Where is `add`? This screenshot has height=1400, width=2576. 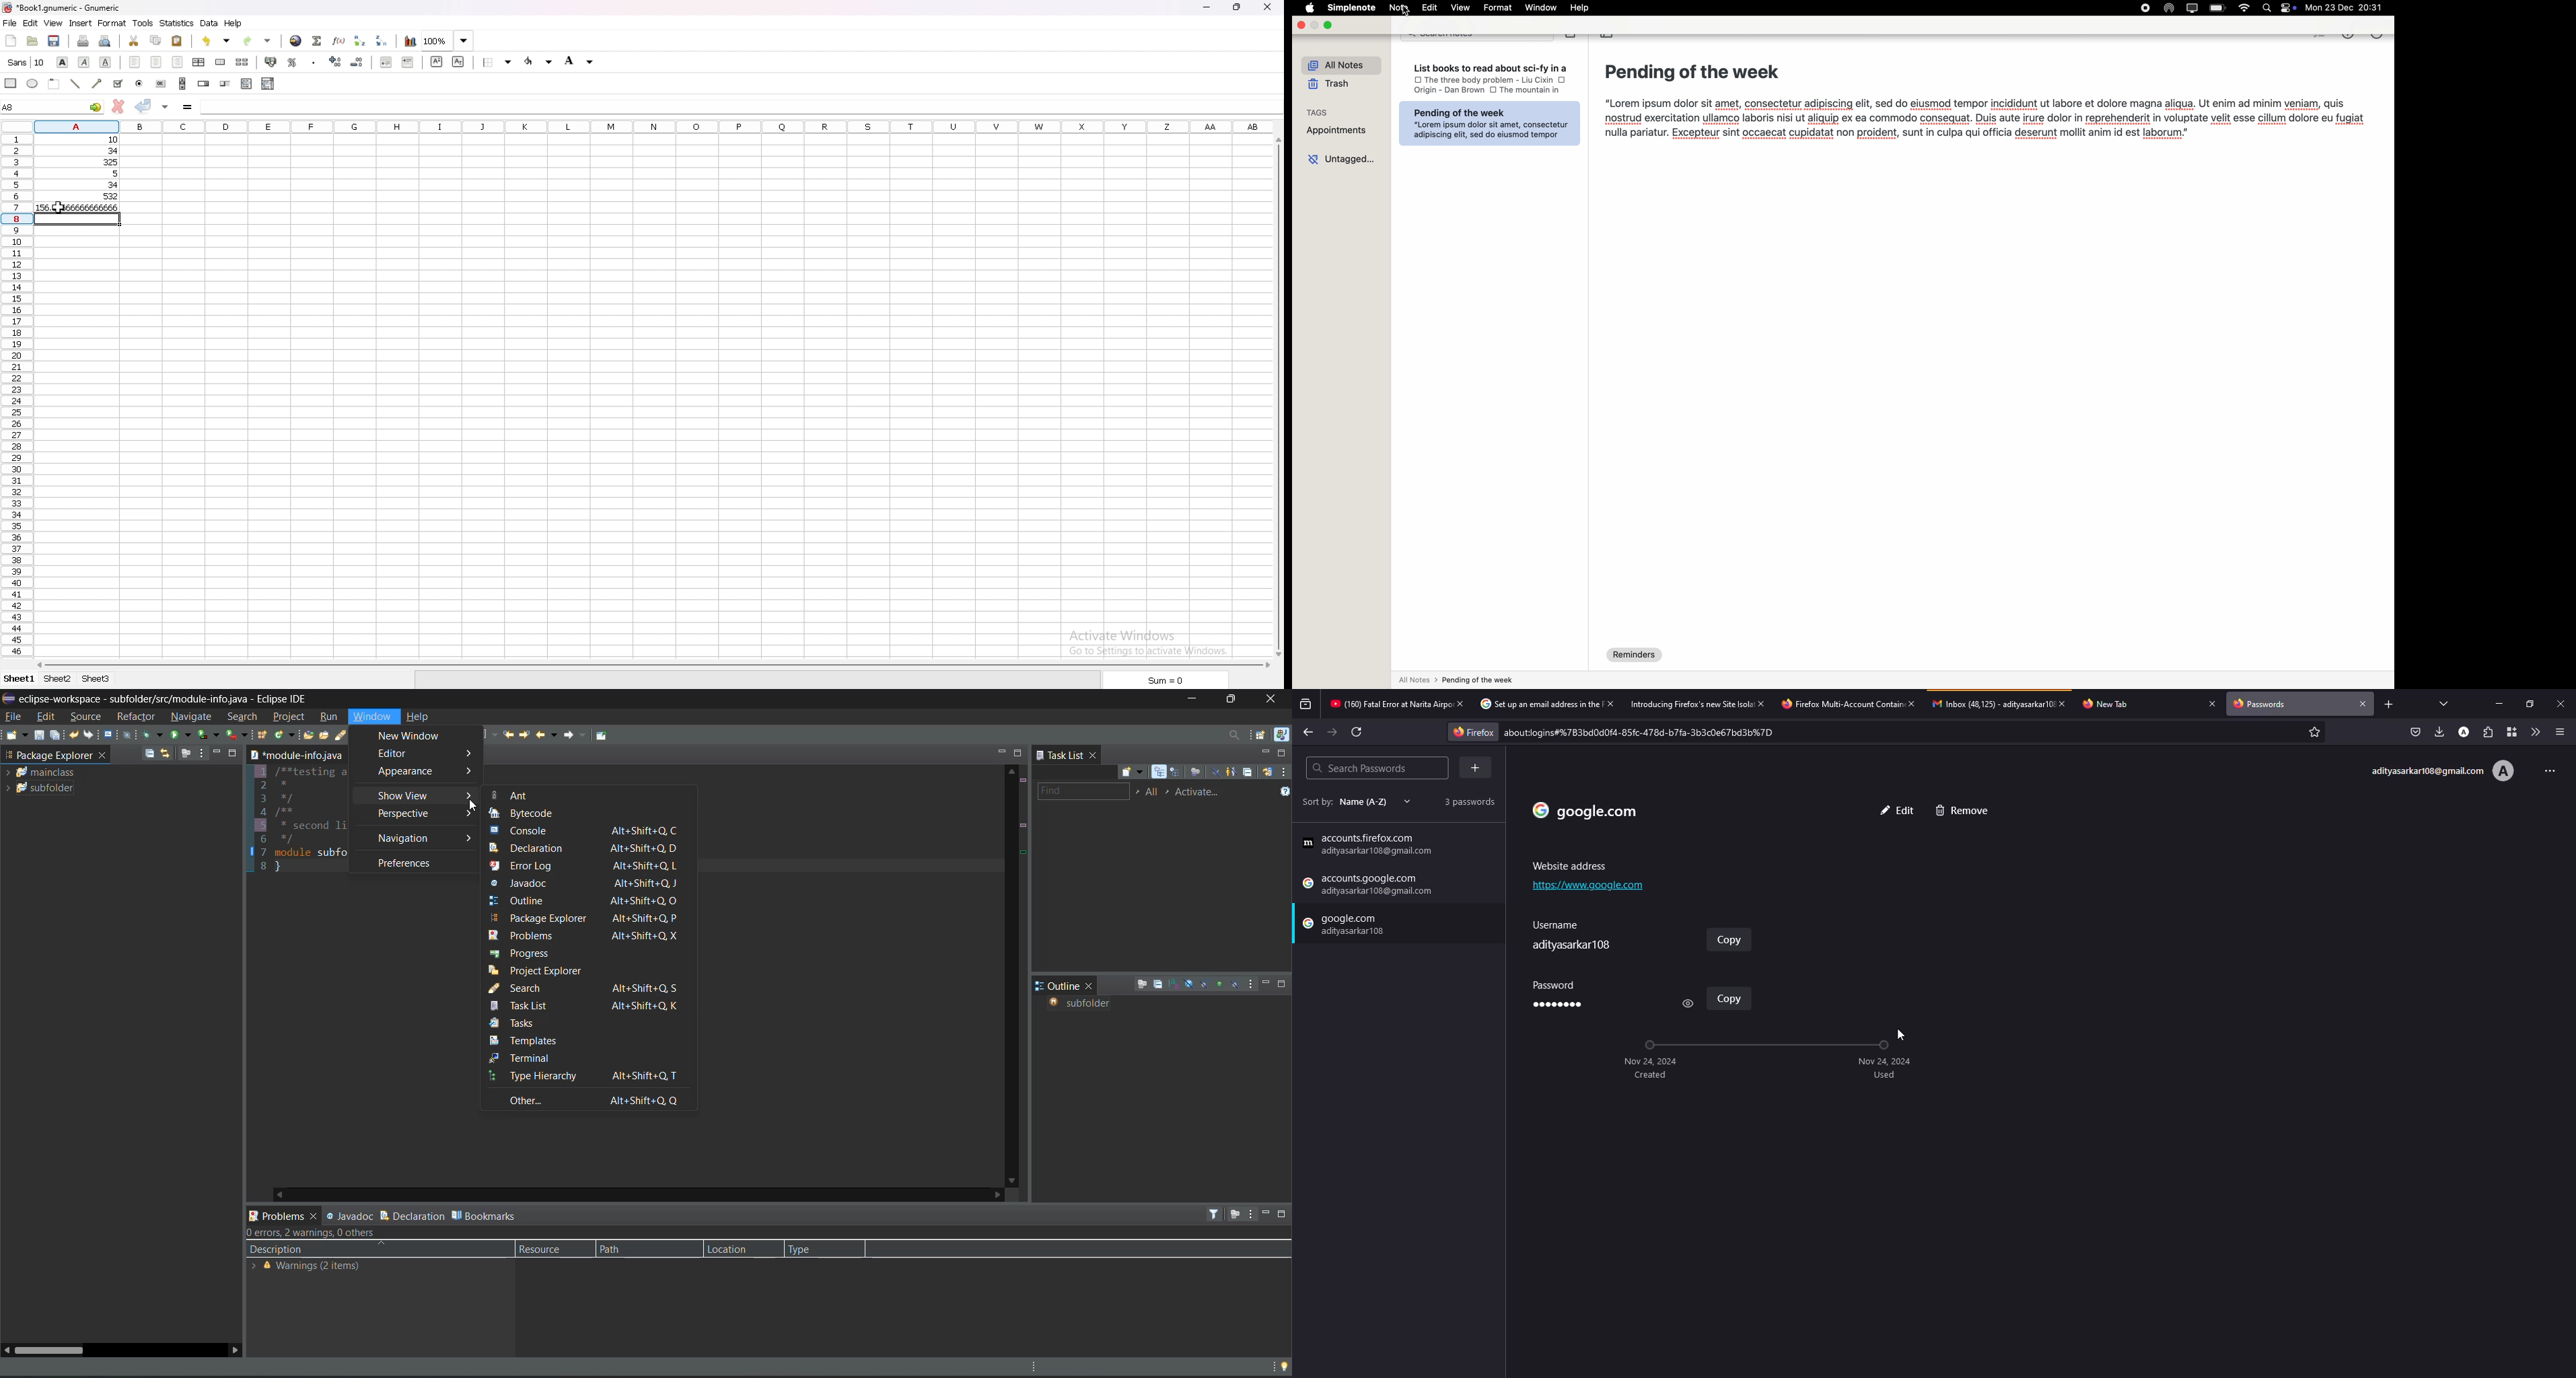 add is located at coordinates (1594, 810).